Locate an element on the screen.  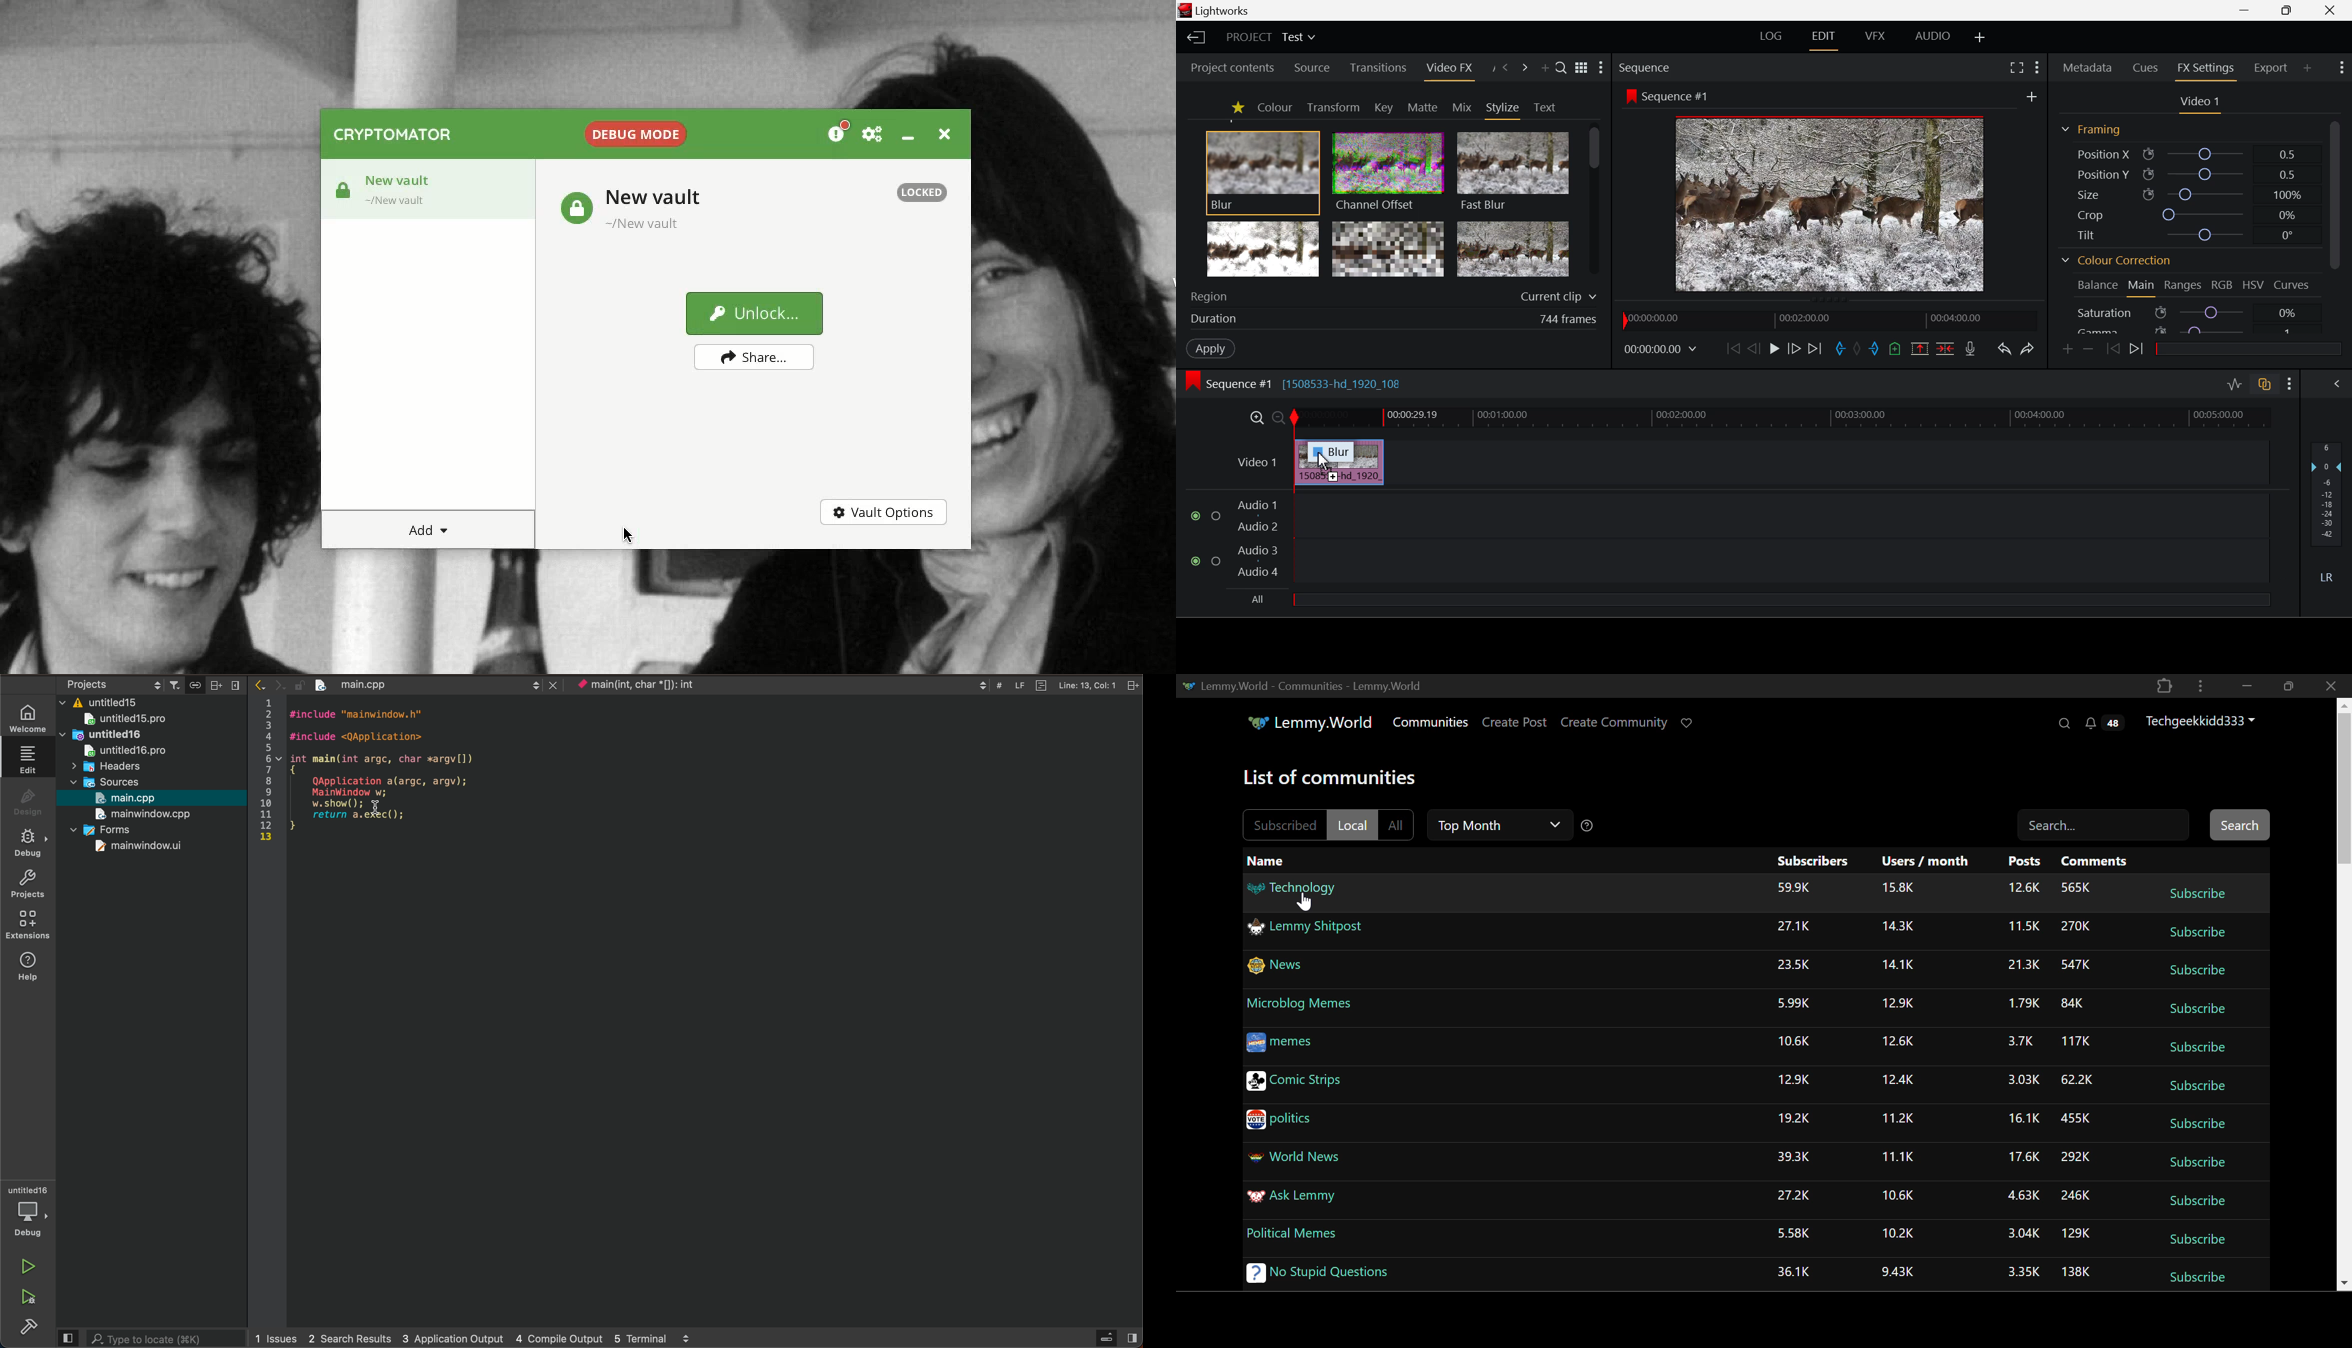
Search  is located at coordinates (2063, 723).